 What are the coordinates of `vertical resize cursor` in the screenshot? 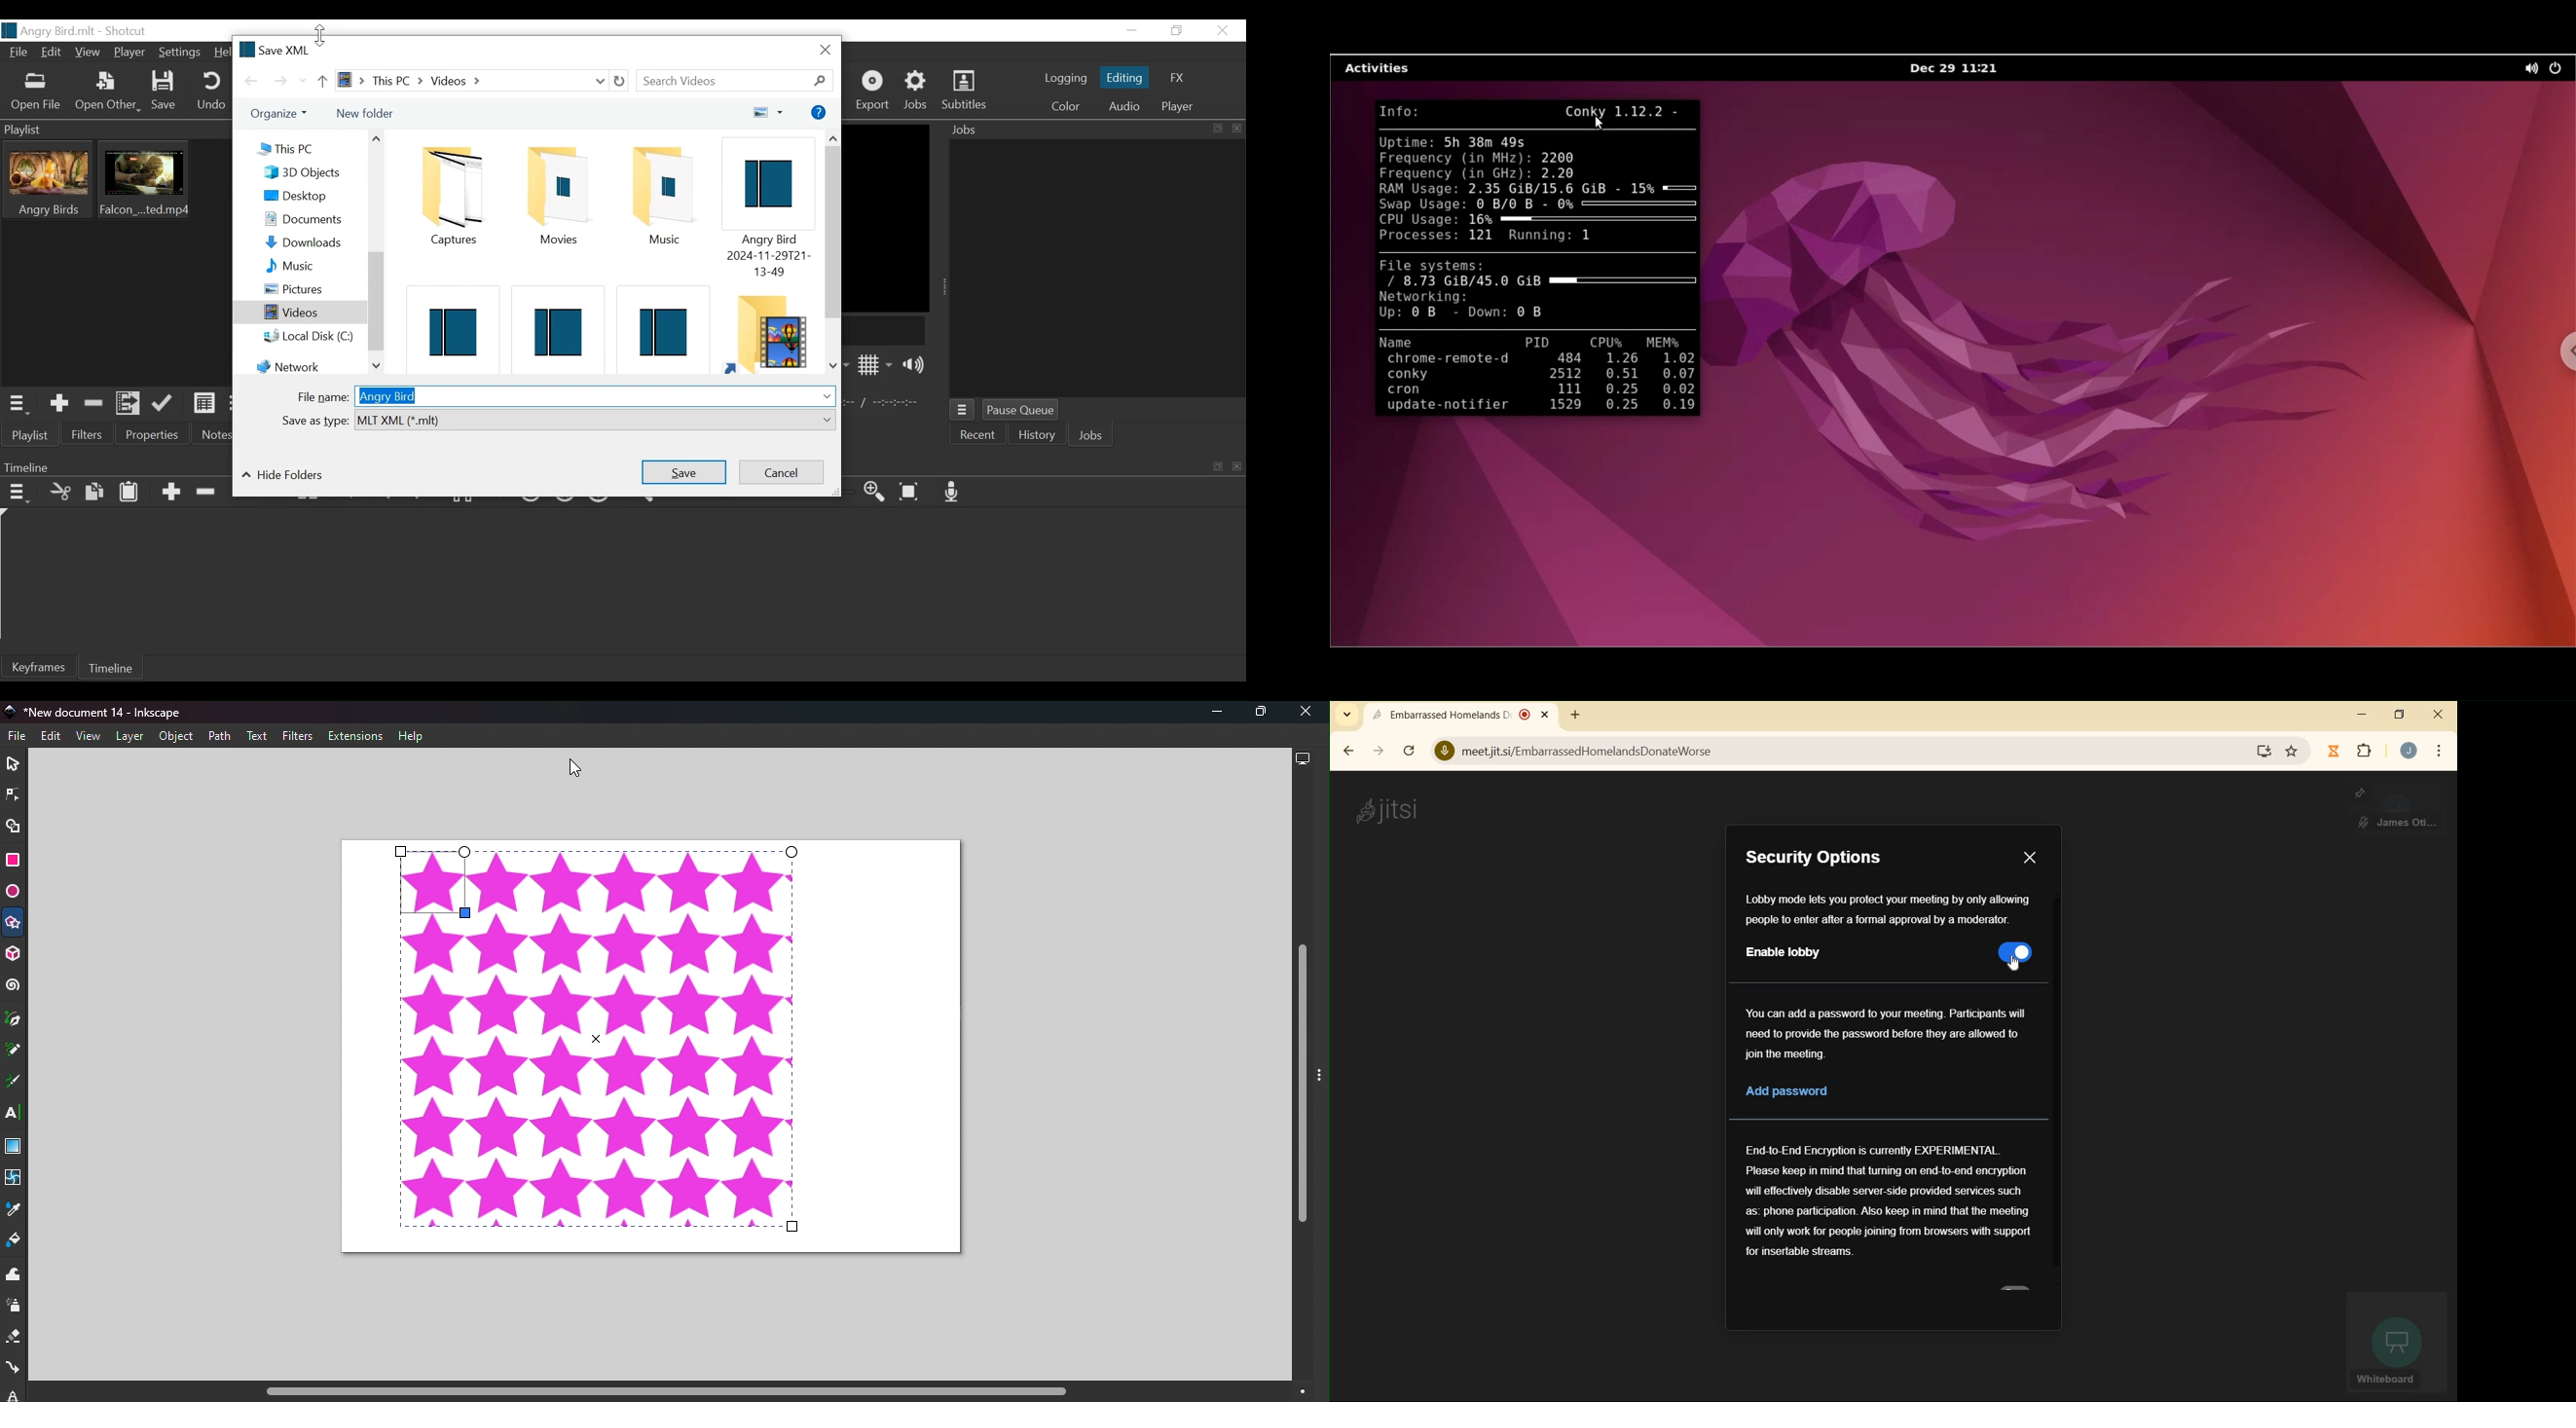 It's located at (319, 34).